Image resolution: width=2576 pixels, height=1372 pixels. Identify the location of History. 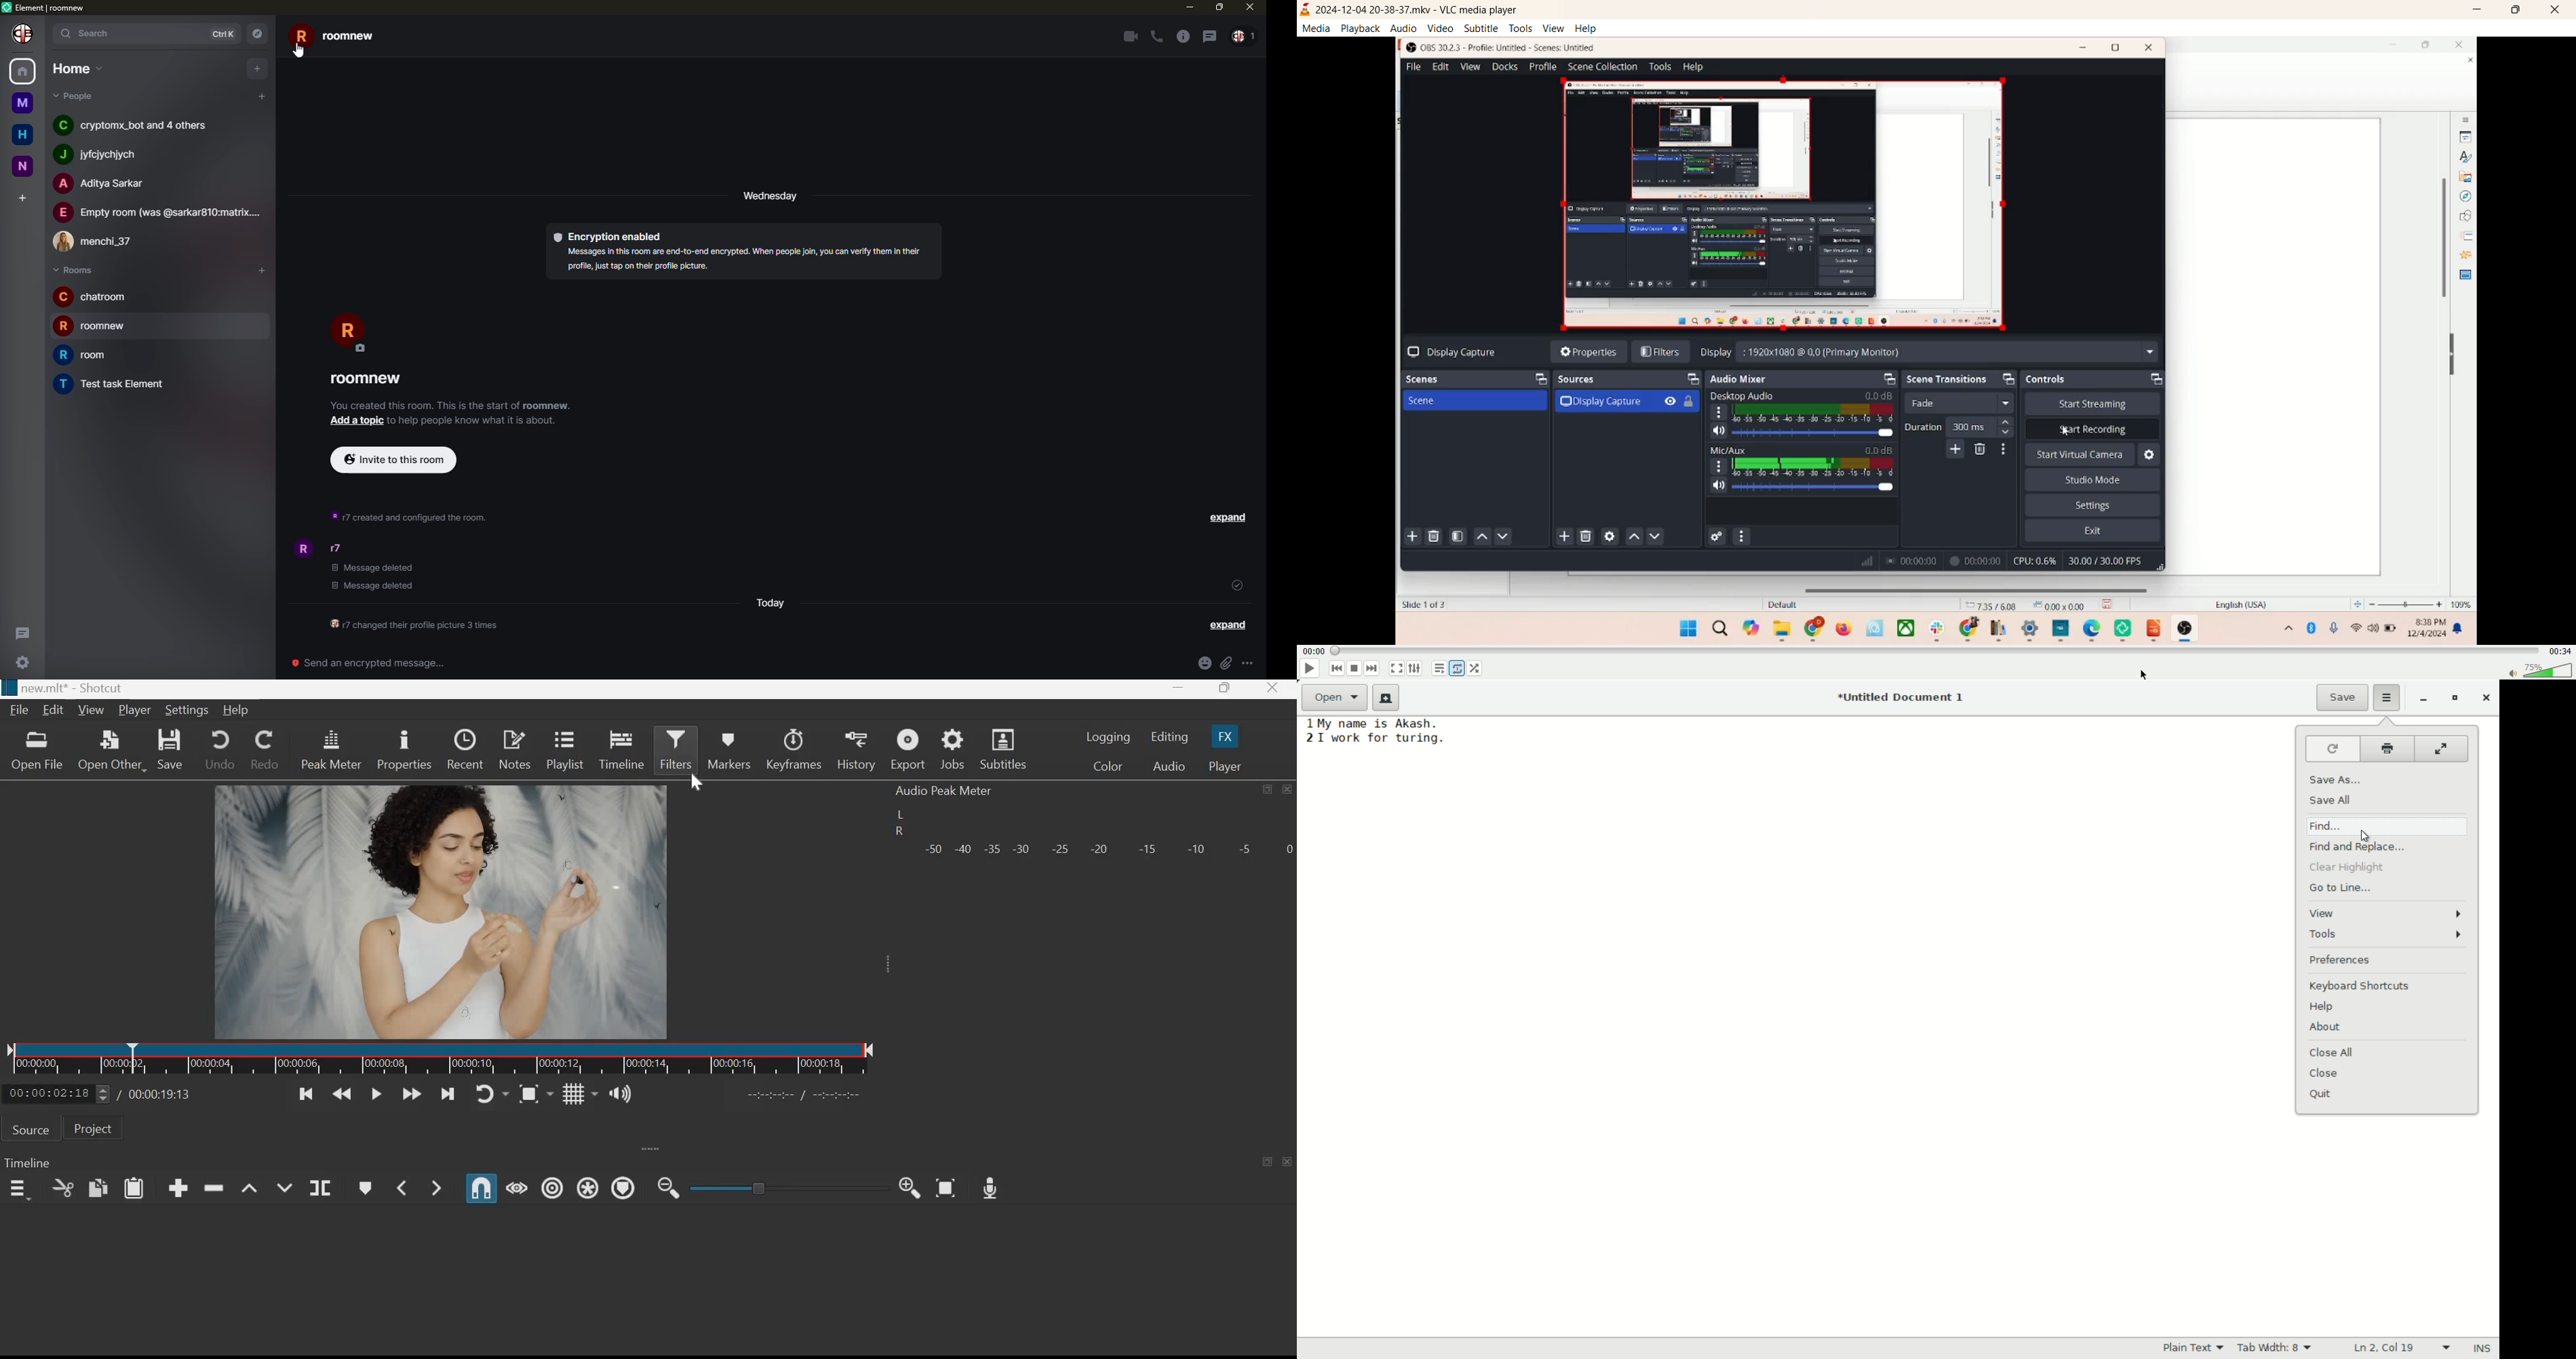
(857, 750).